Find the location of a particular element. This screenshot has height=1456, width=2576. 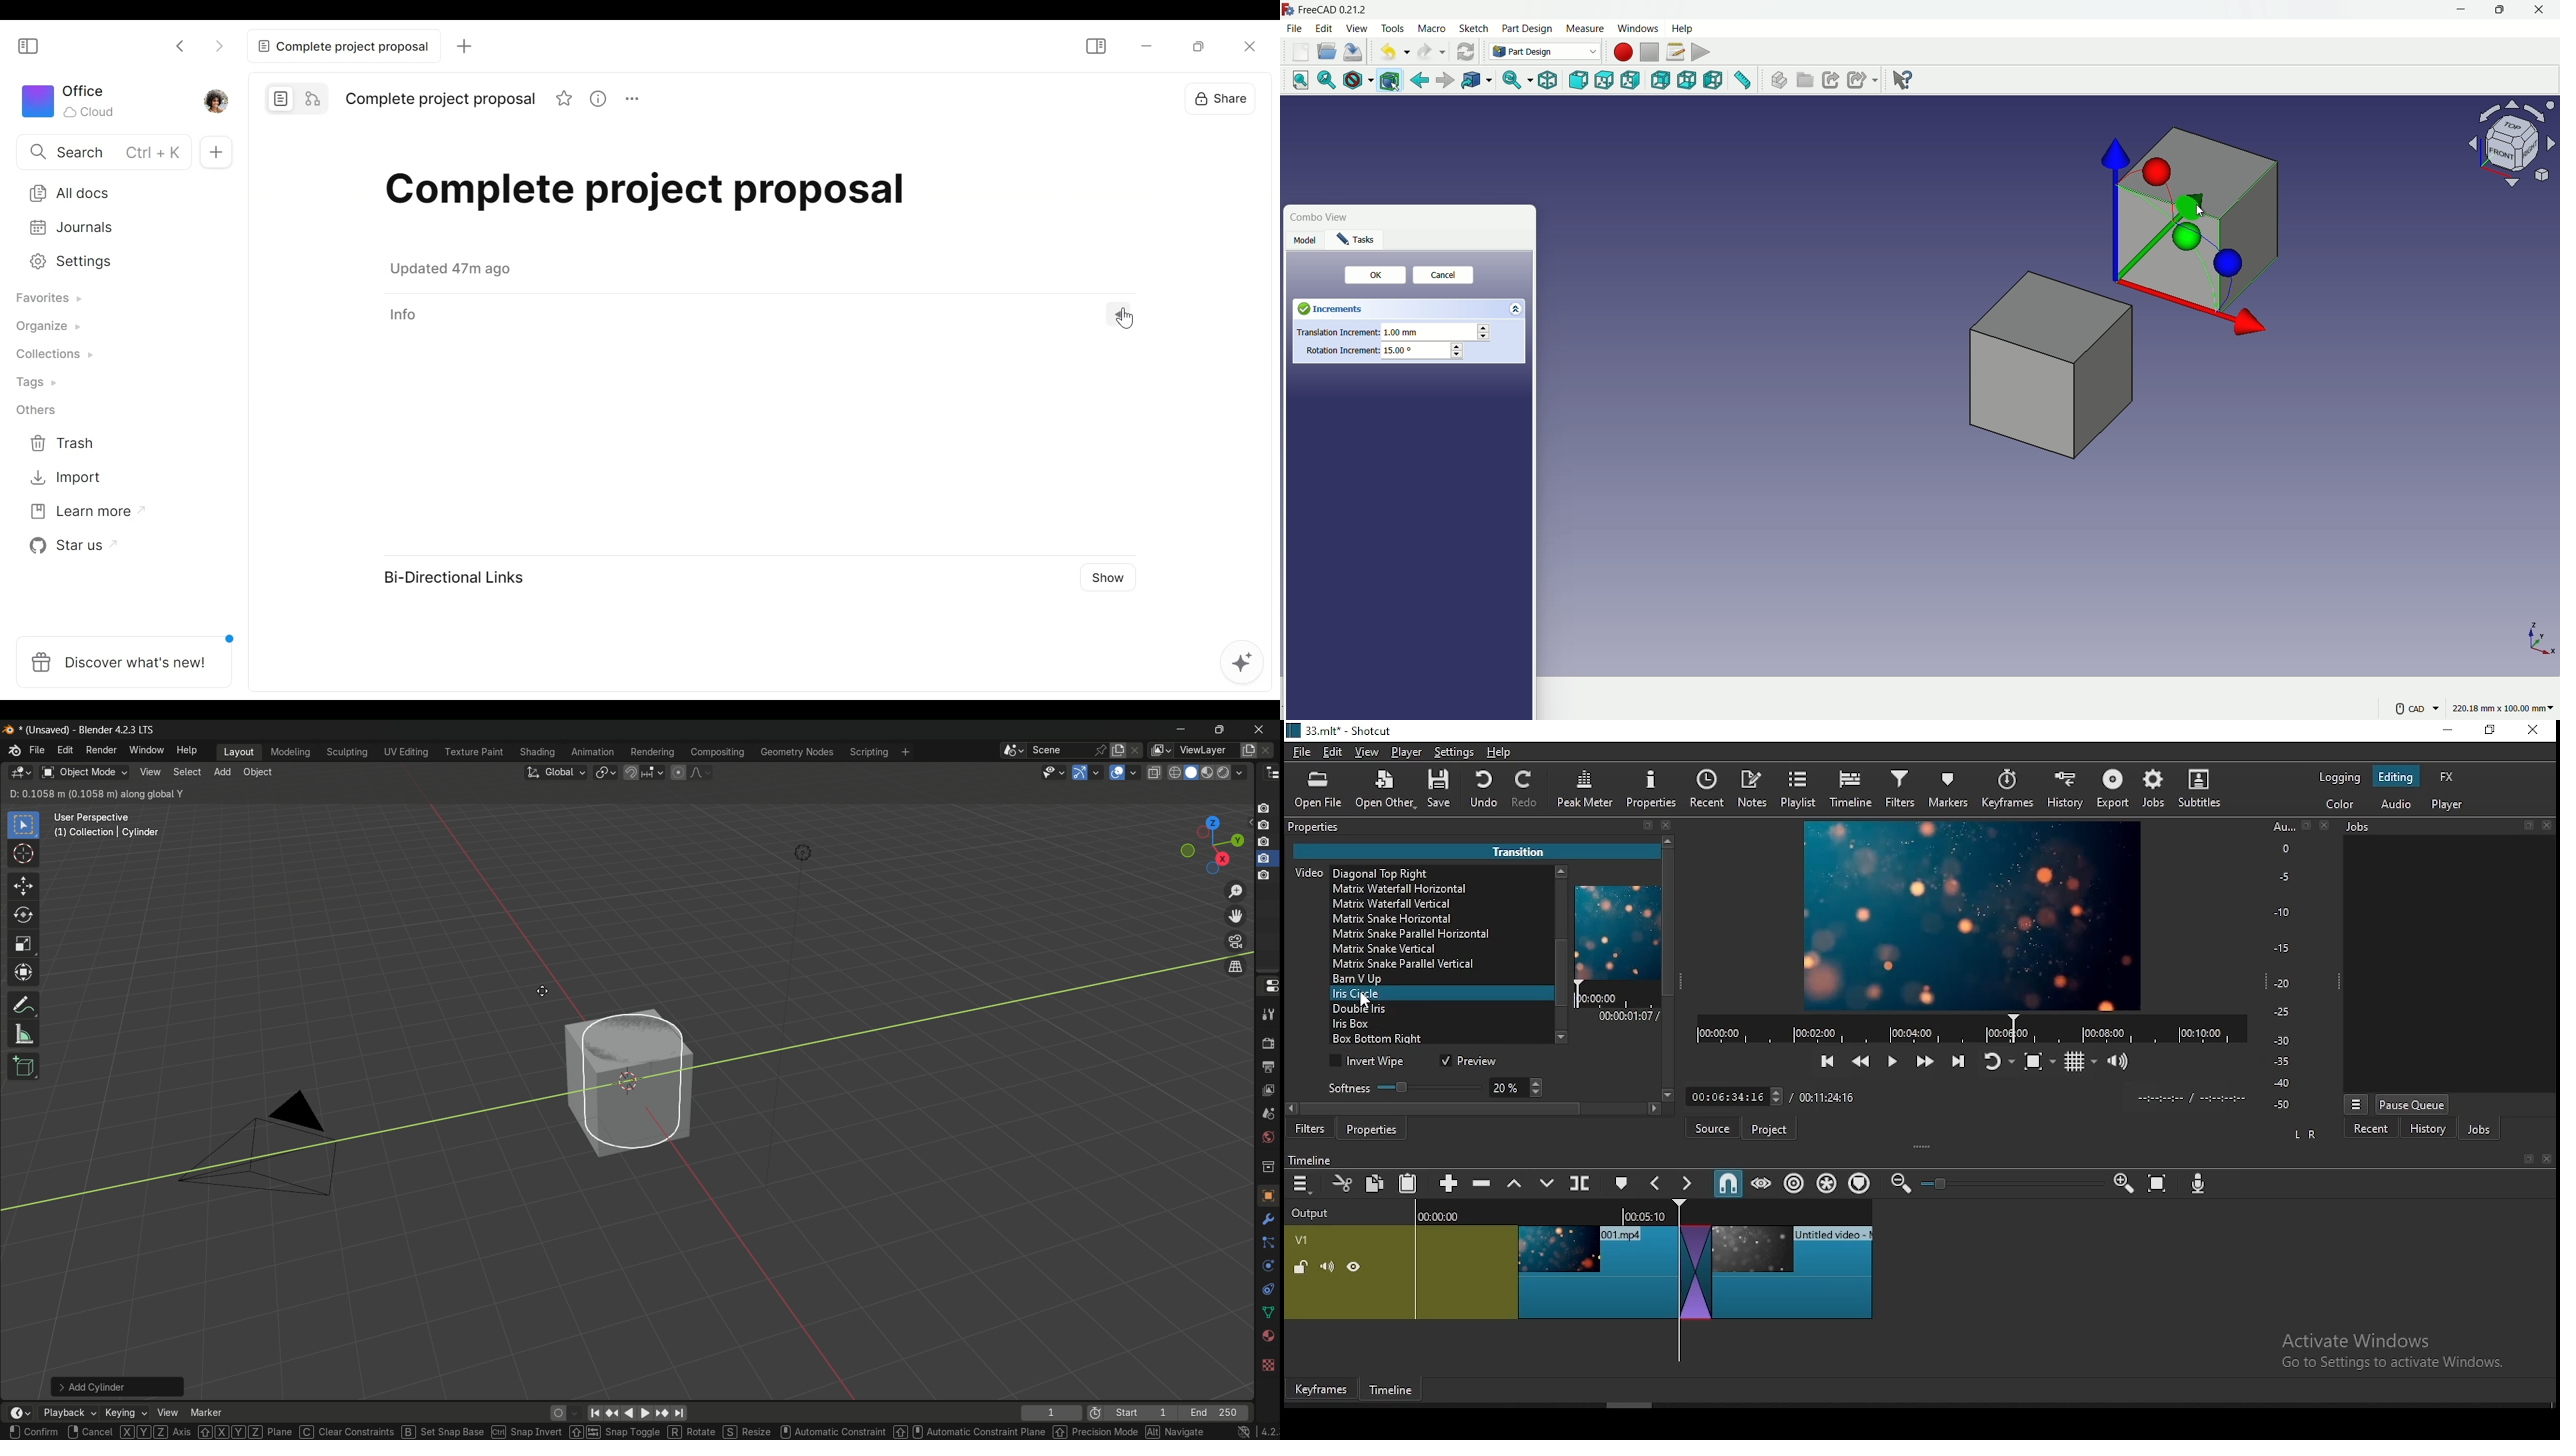

forward is located at coordinates (1443, 82).